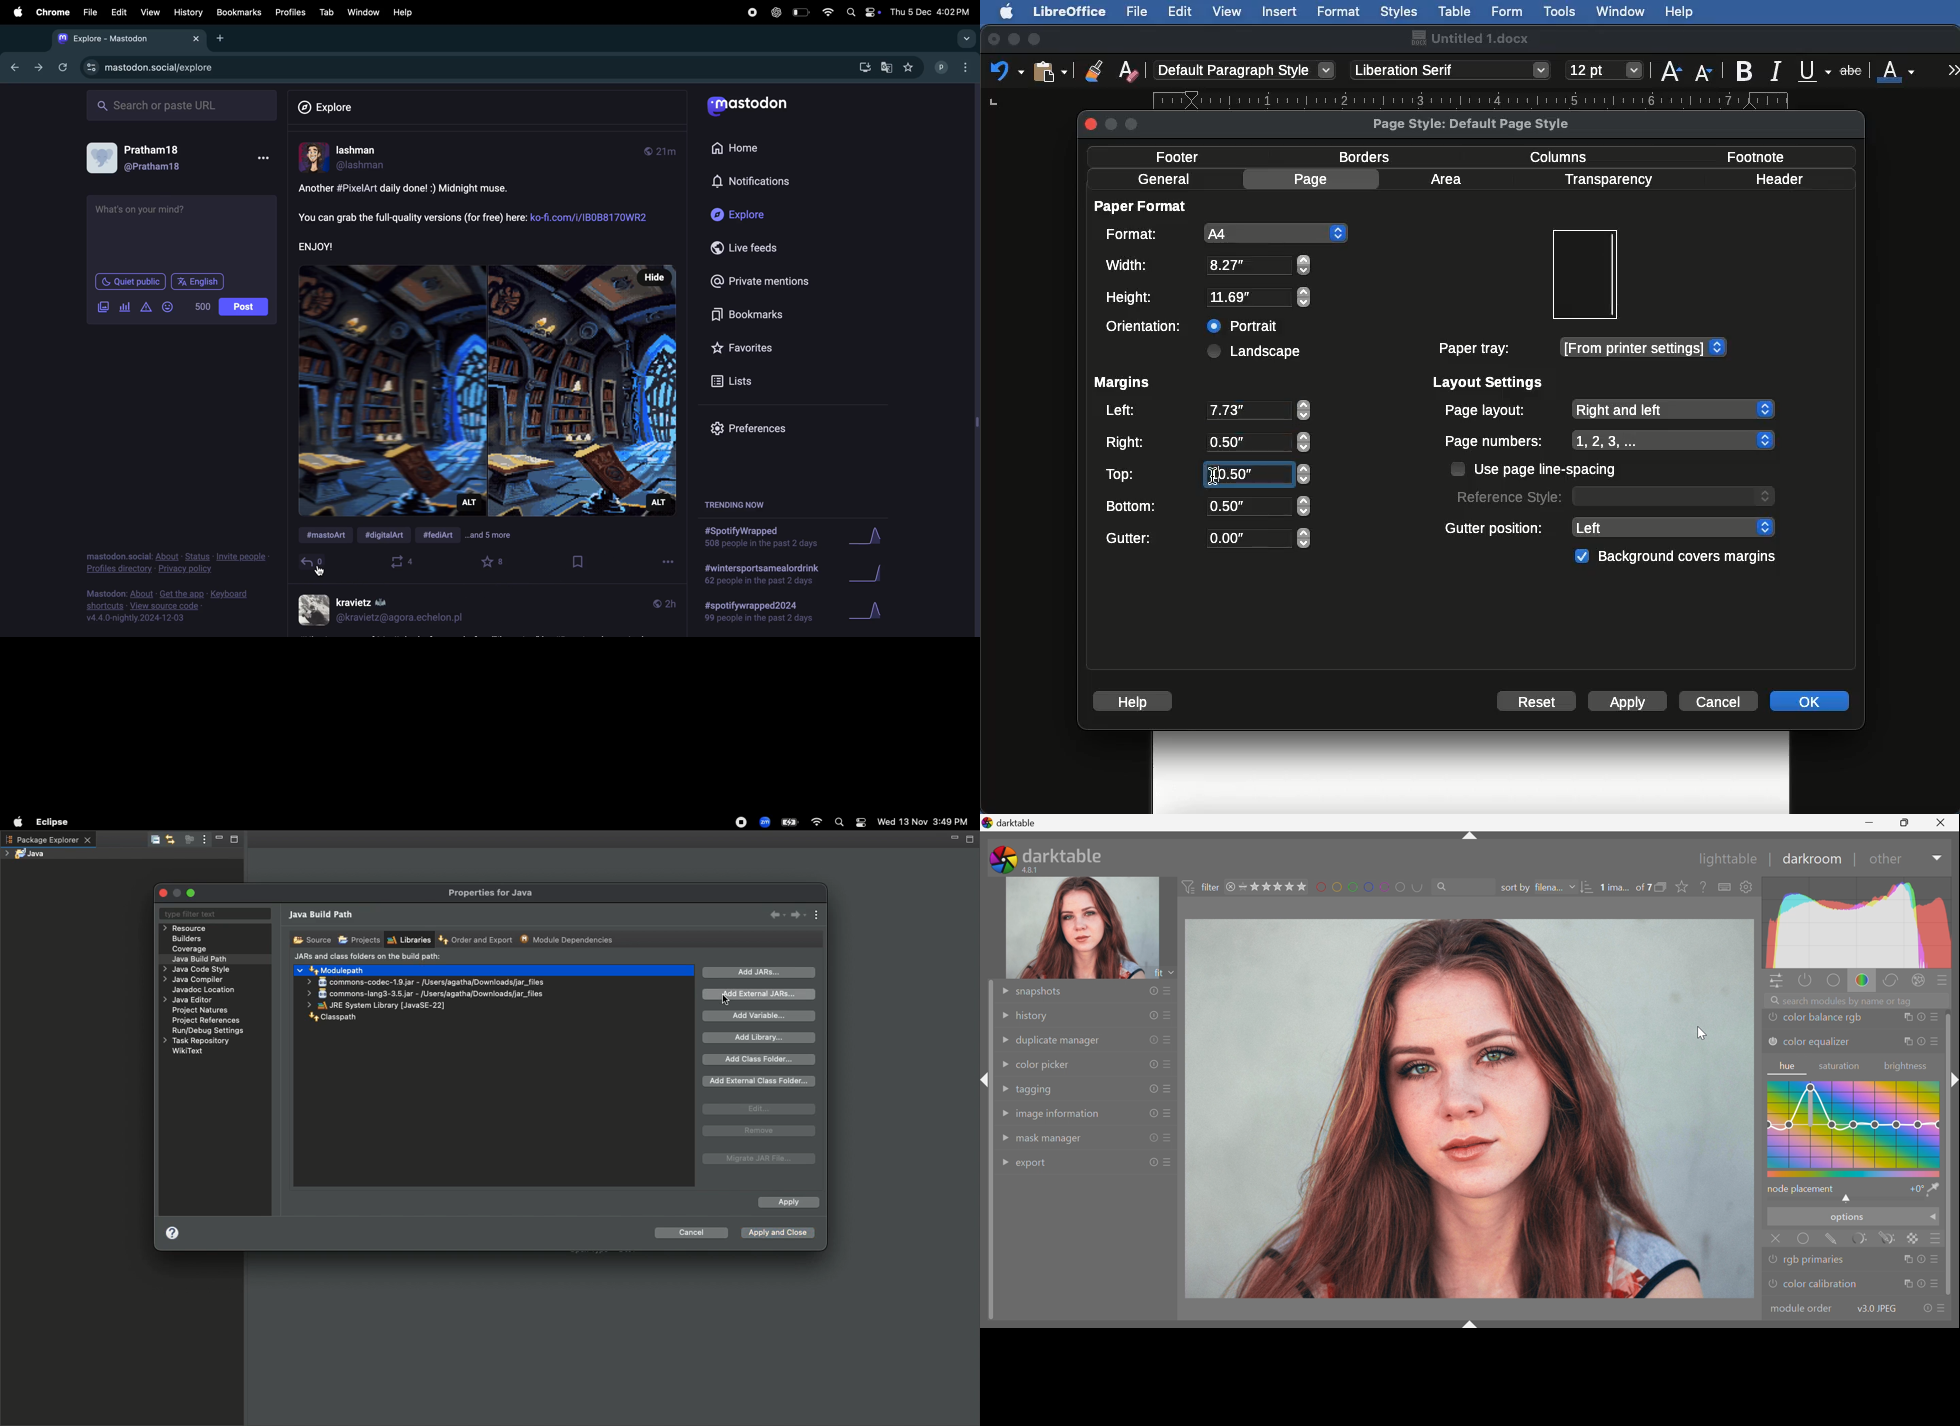  What do you see at coordinates (1168, 1114) in the screenshot?
I see `presets` at bounding box center [1168, 1114].